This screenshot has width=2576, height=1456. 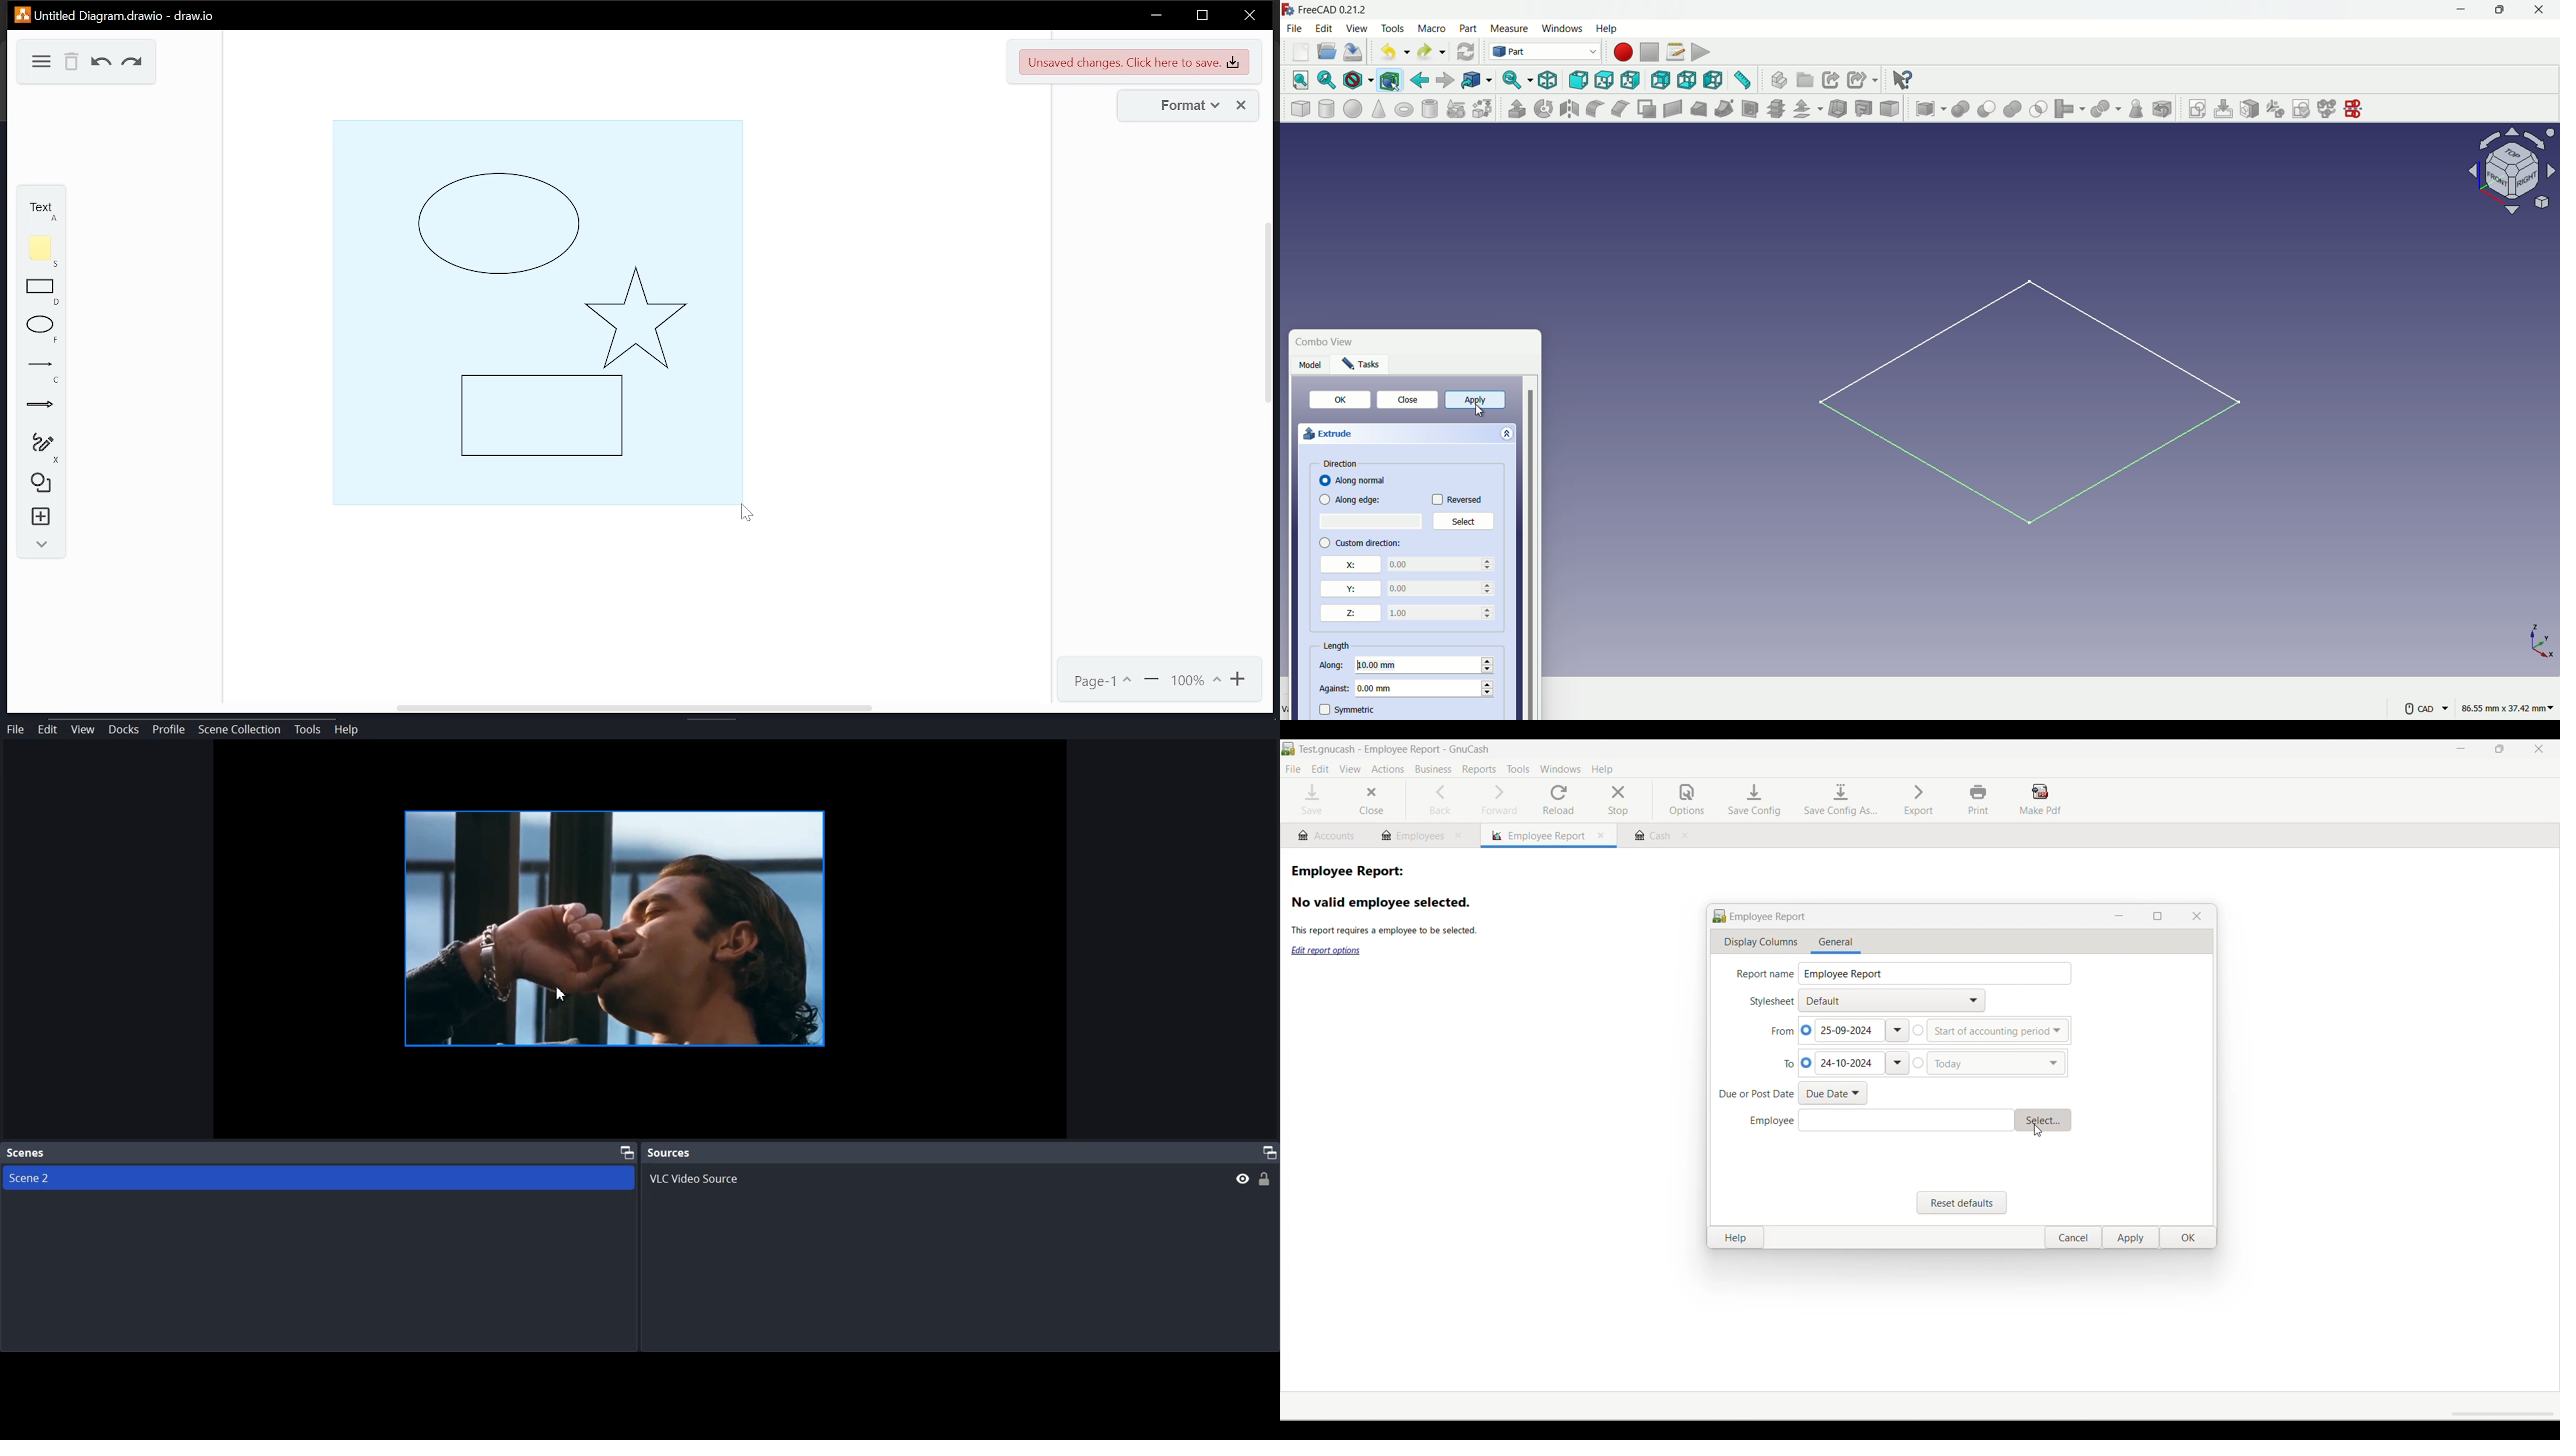 What do you see at coordinates (1673, 107) in the screenshot?
I see `create ruled surface` at bounding box center [1673, 107].